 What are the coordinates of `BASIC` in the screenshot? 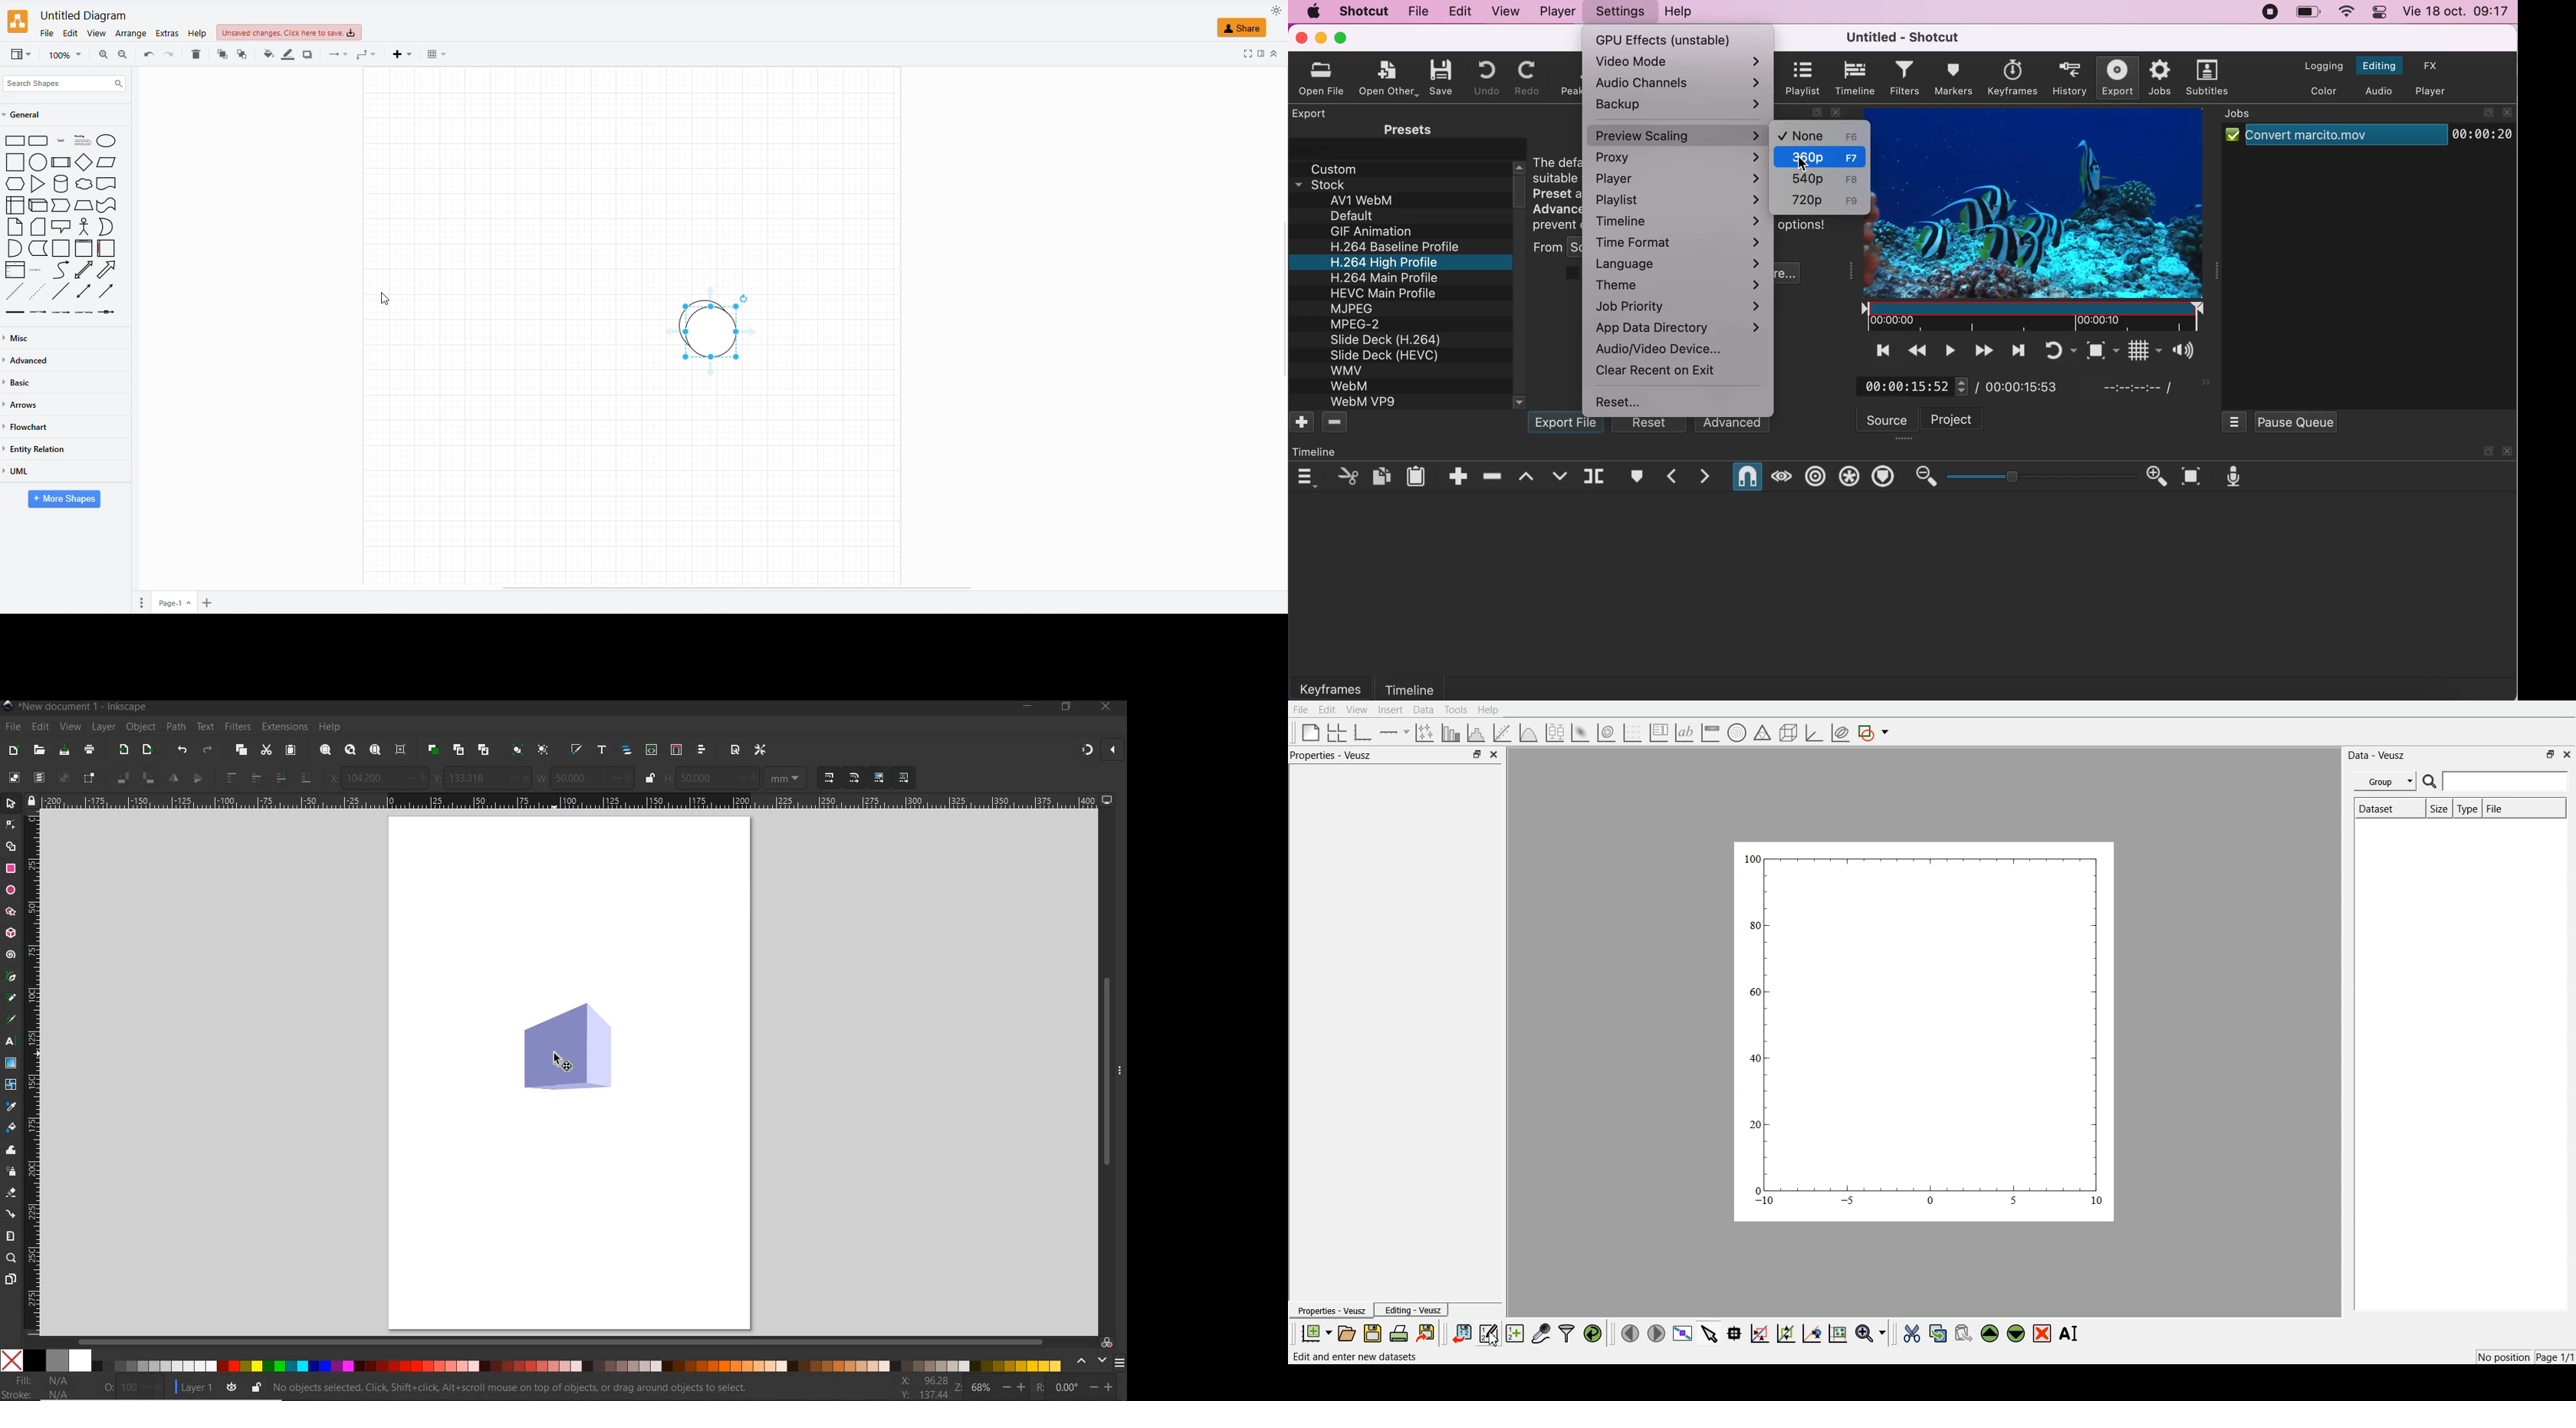 It's located at (21, 382).